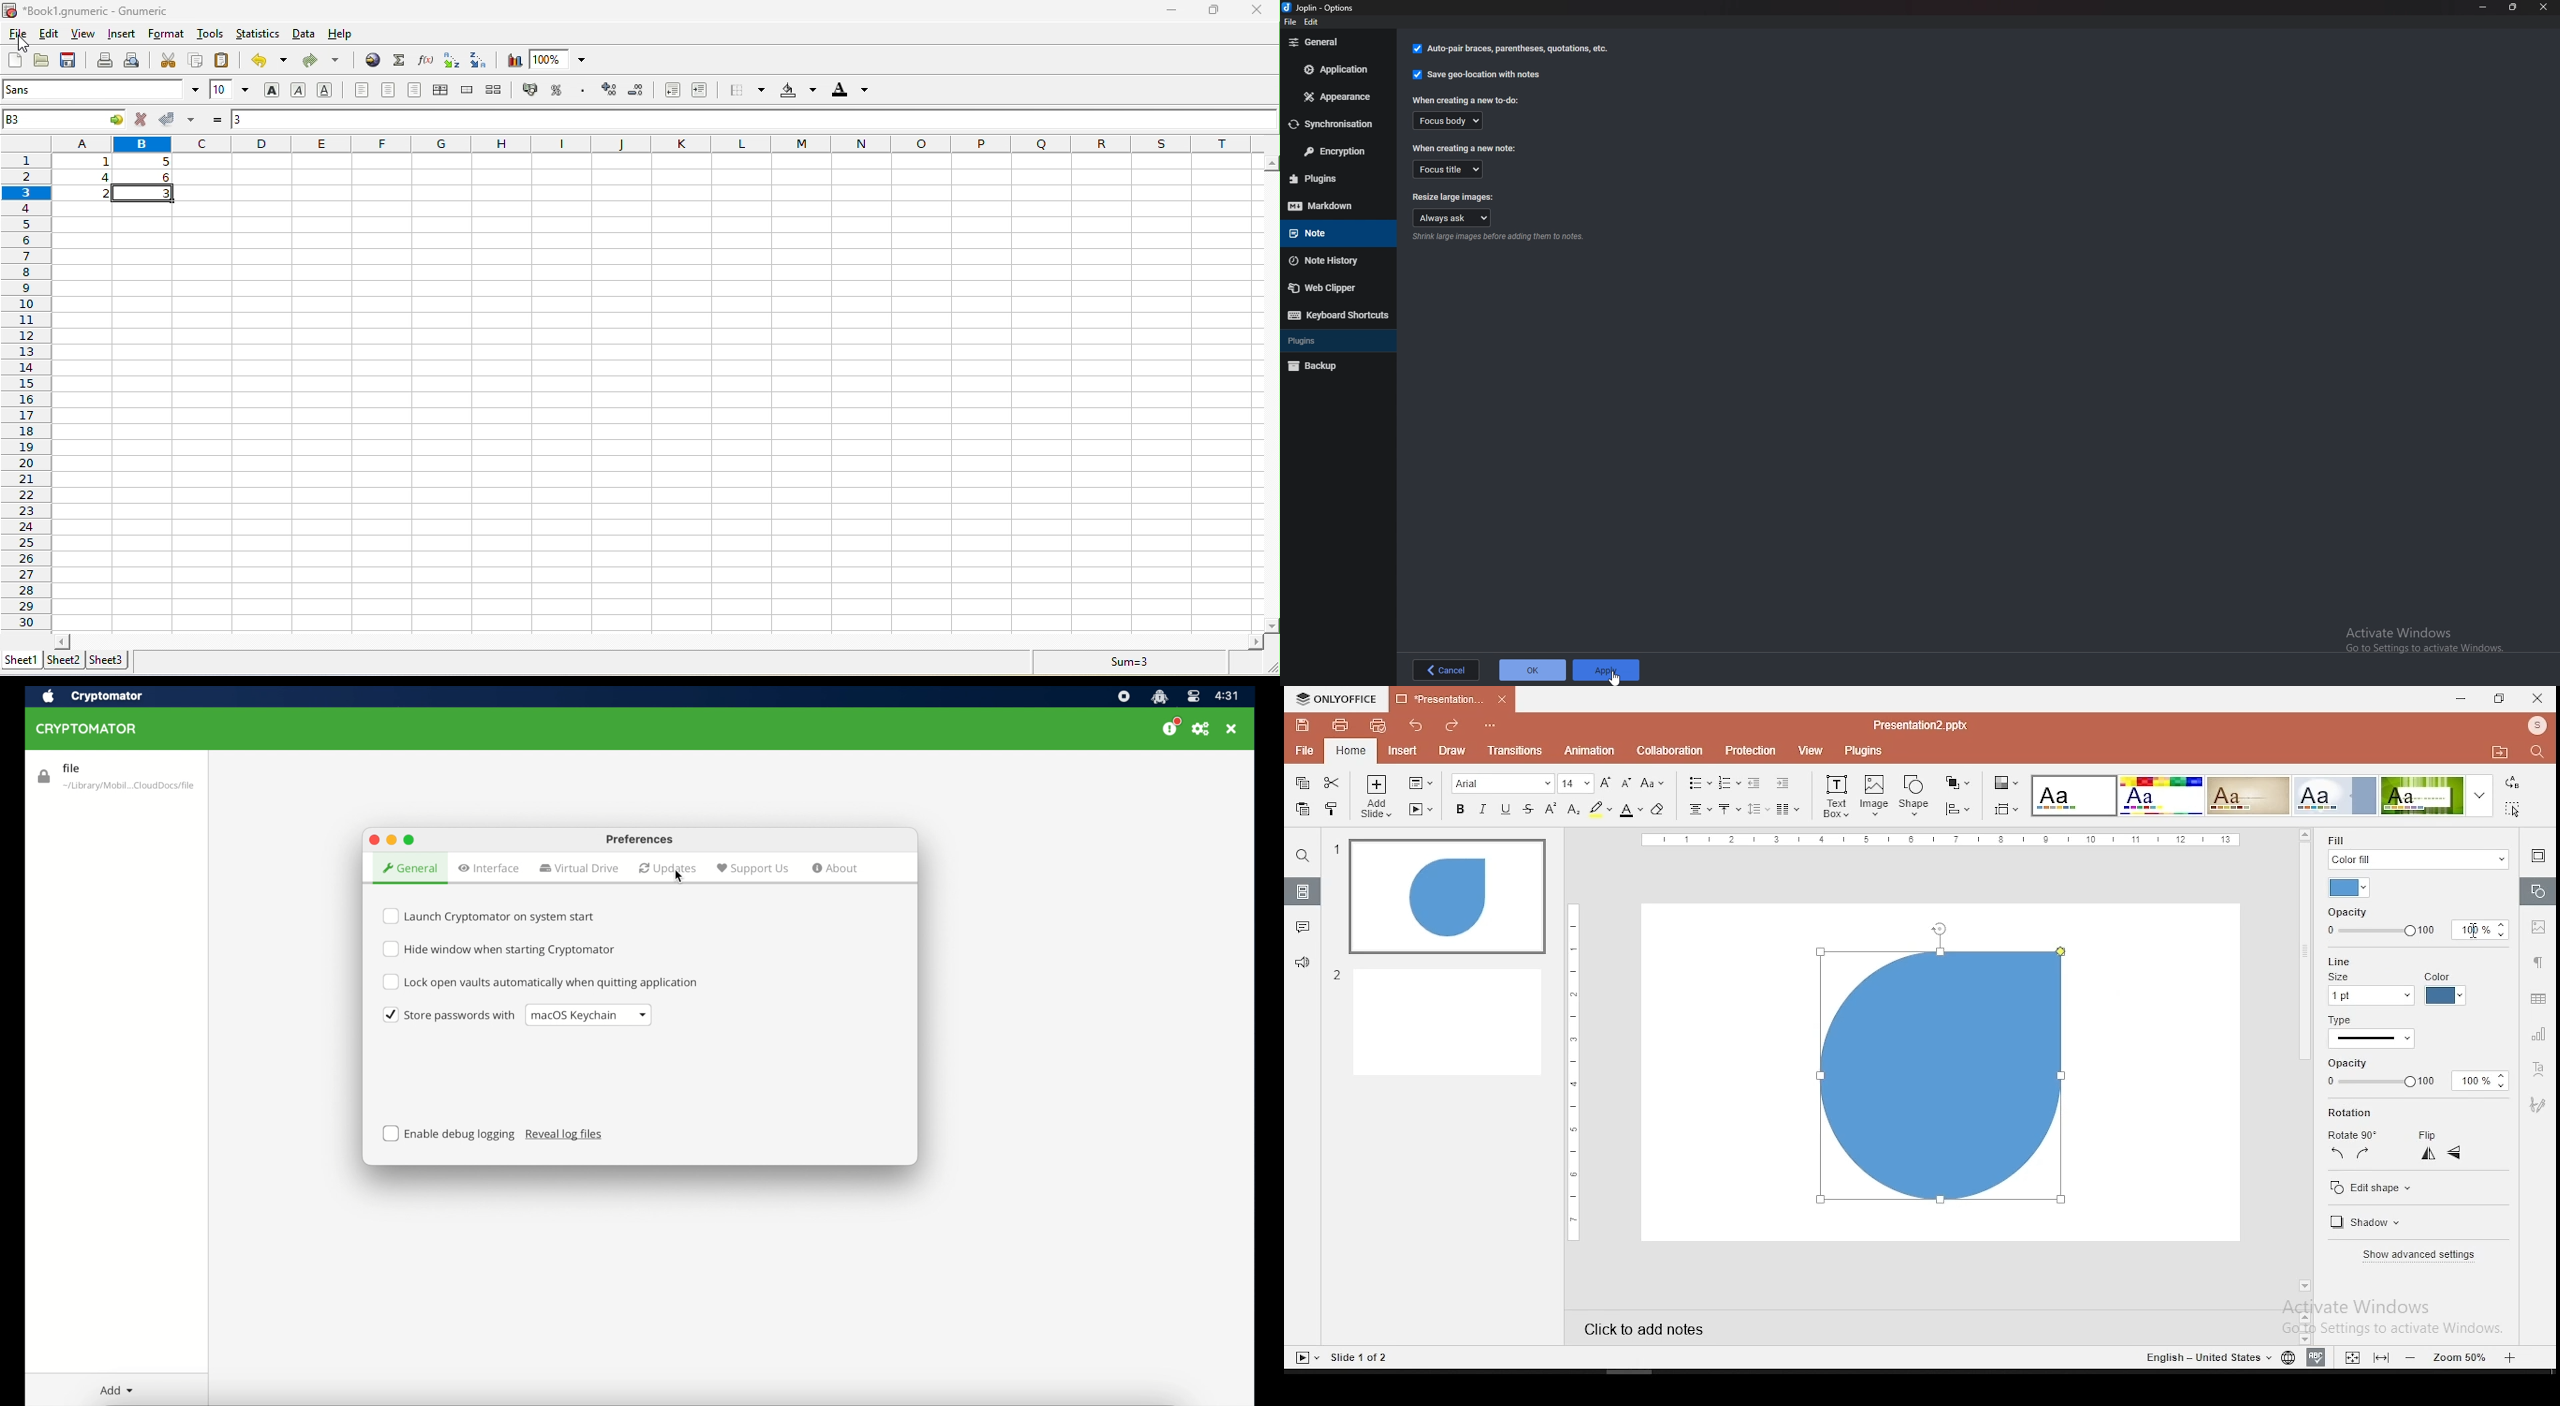 This screenshot has width=2576, height=1428. What do you see at coordinates (2540, 929) in the screenshot?
I see `image settings` at bounding box center [2540, 929].